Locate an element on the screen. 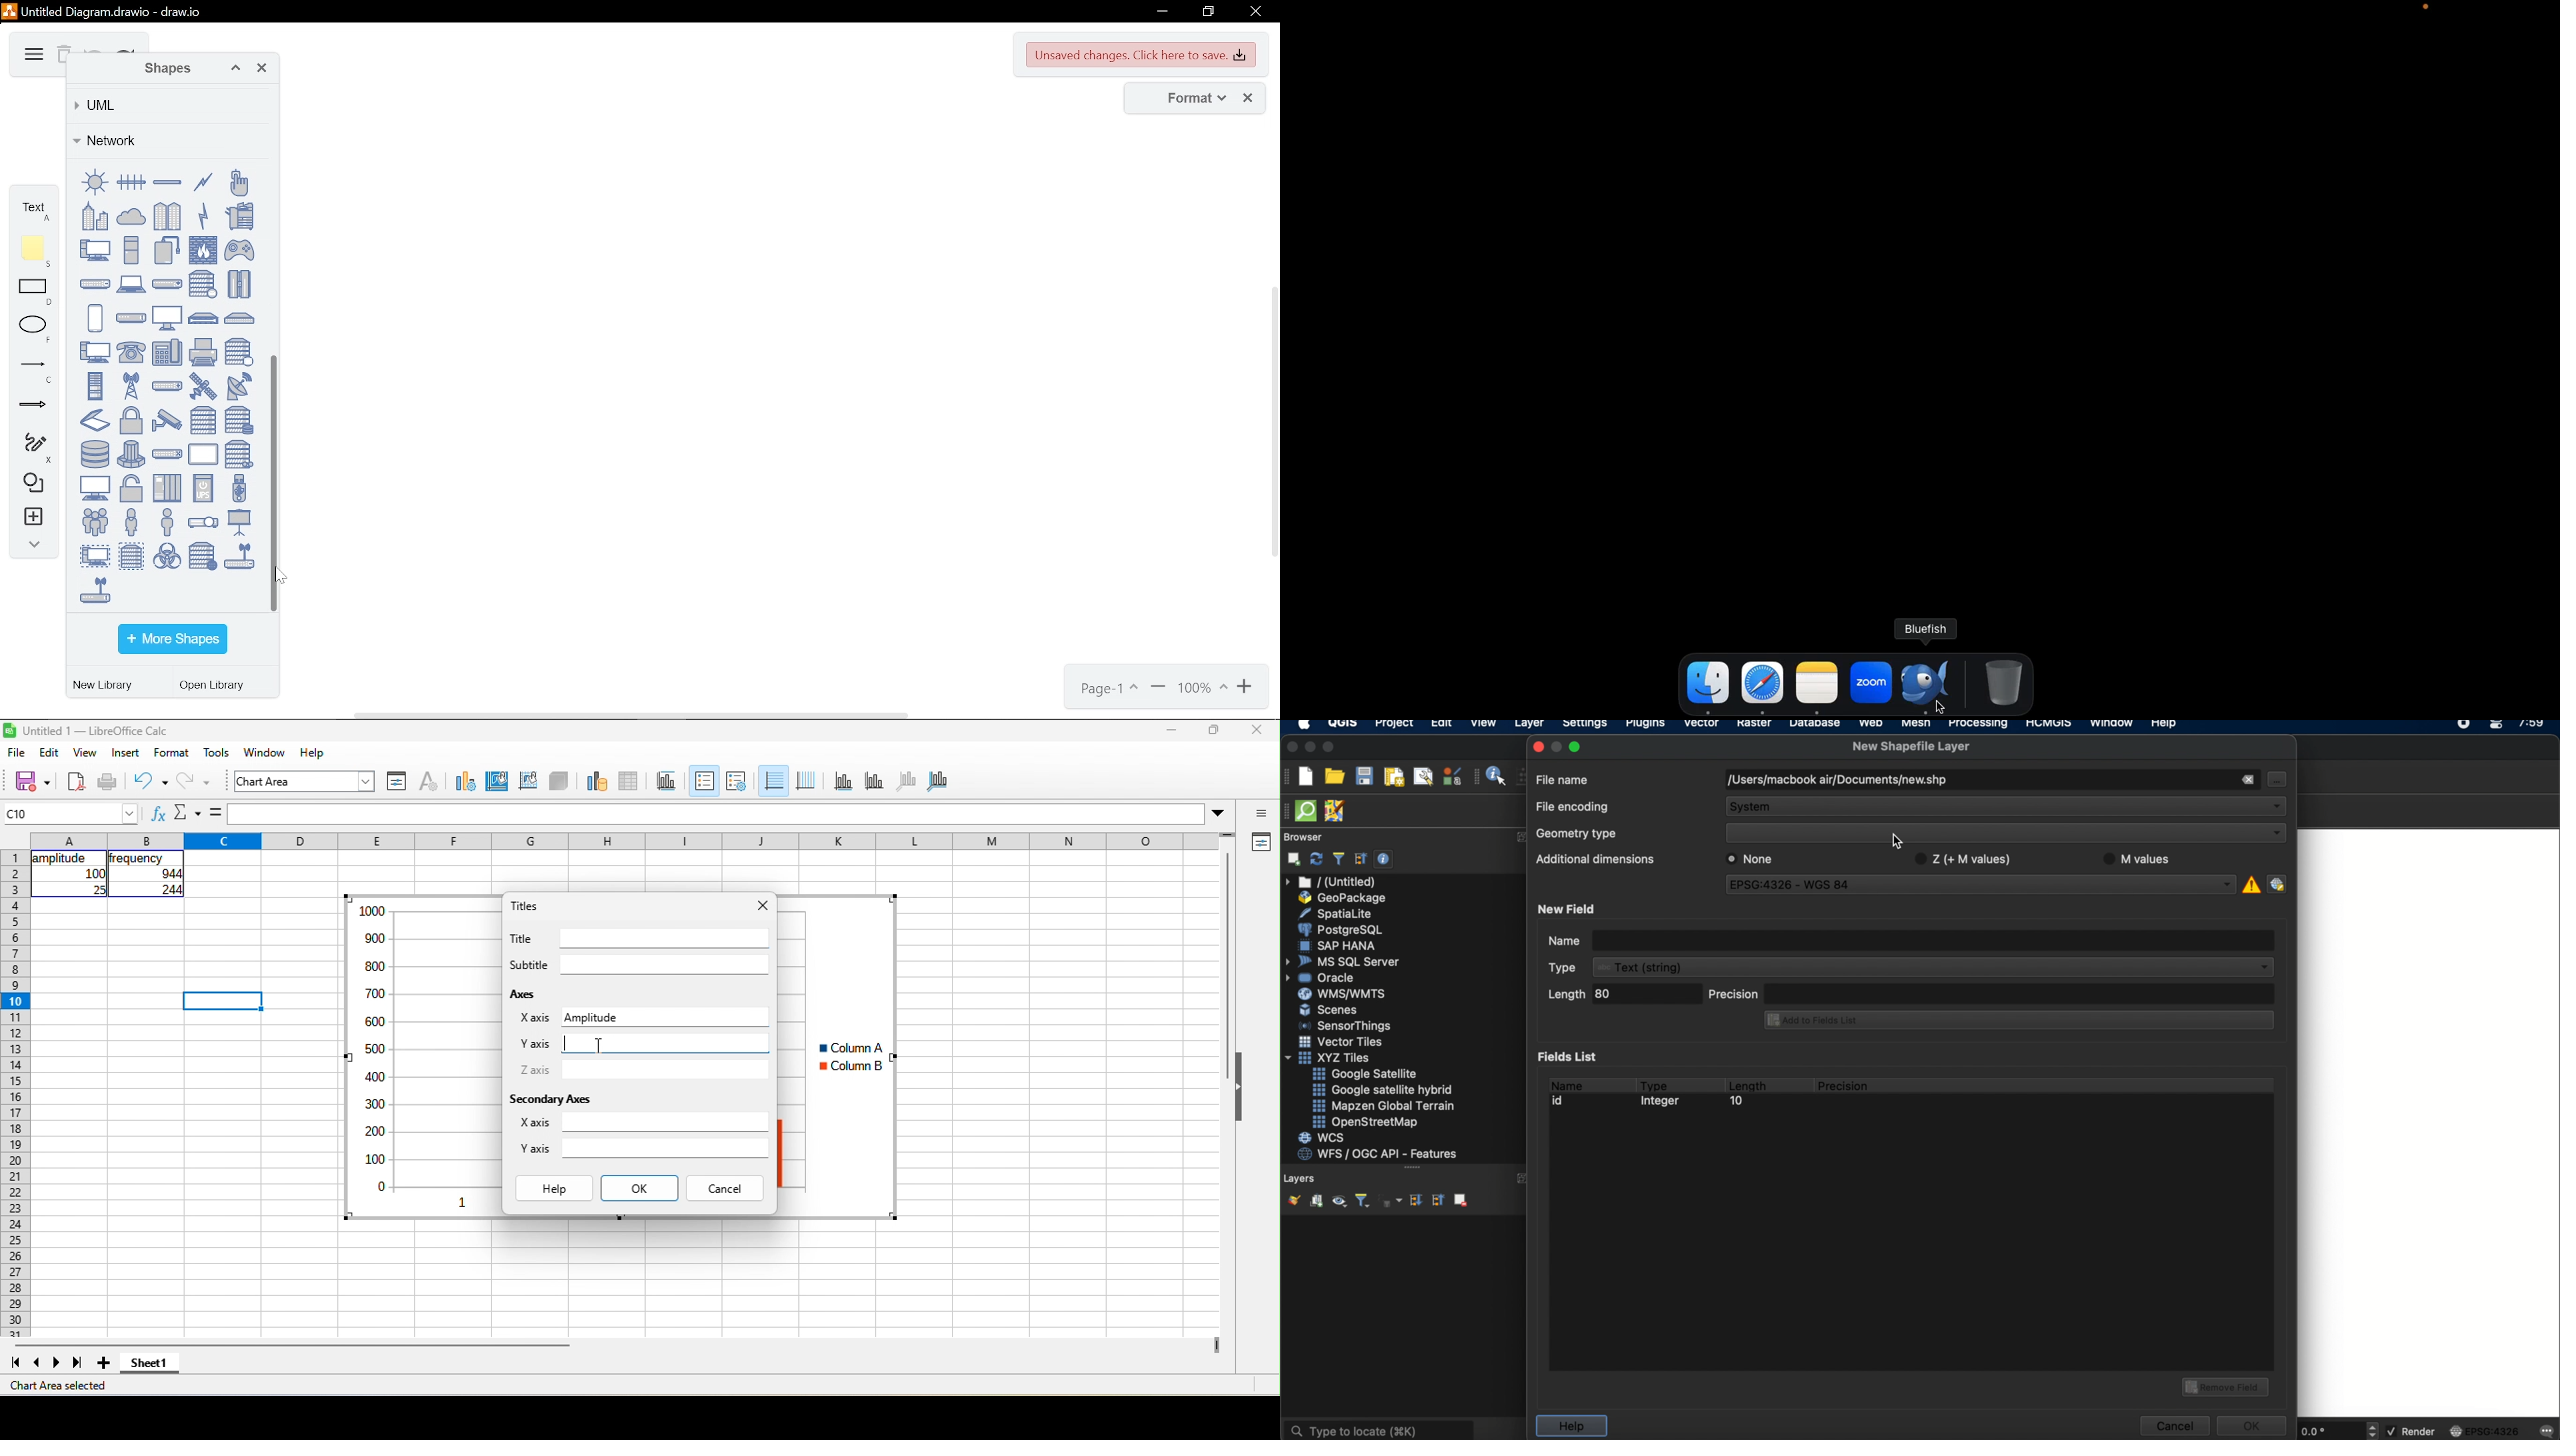 The width and height of the screenshot is (2576, 1456). 25 is located at coordinates (98, 890).